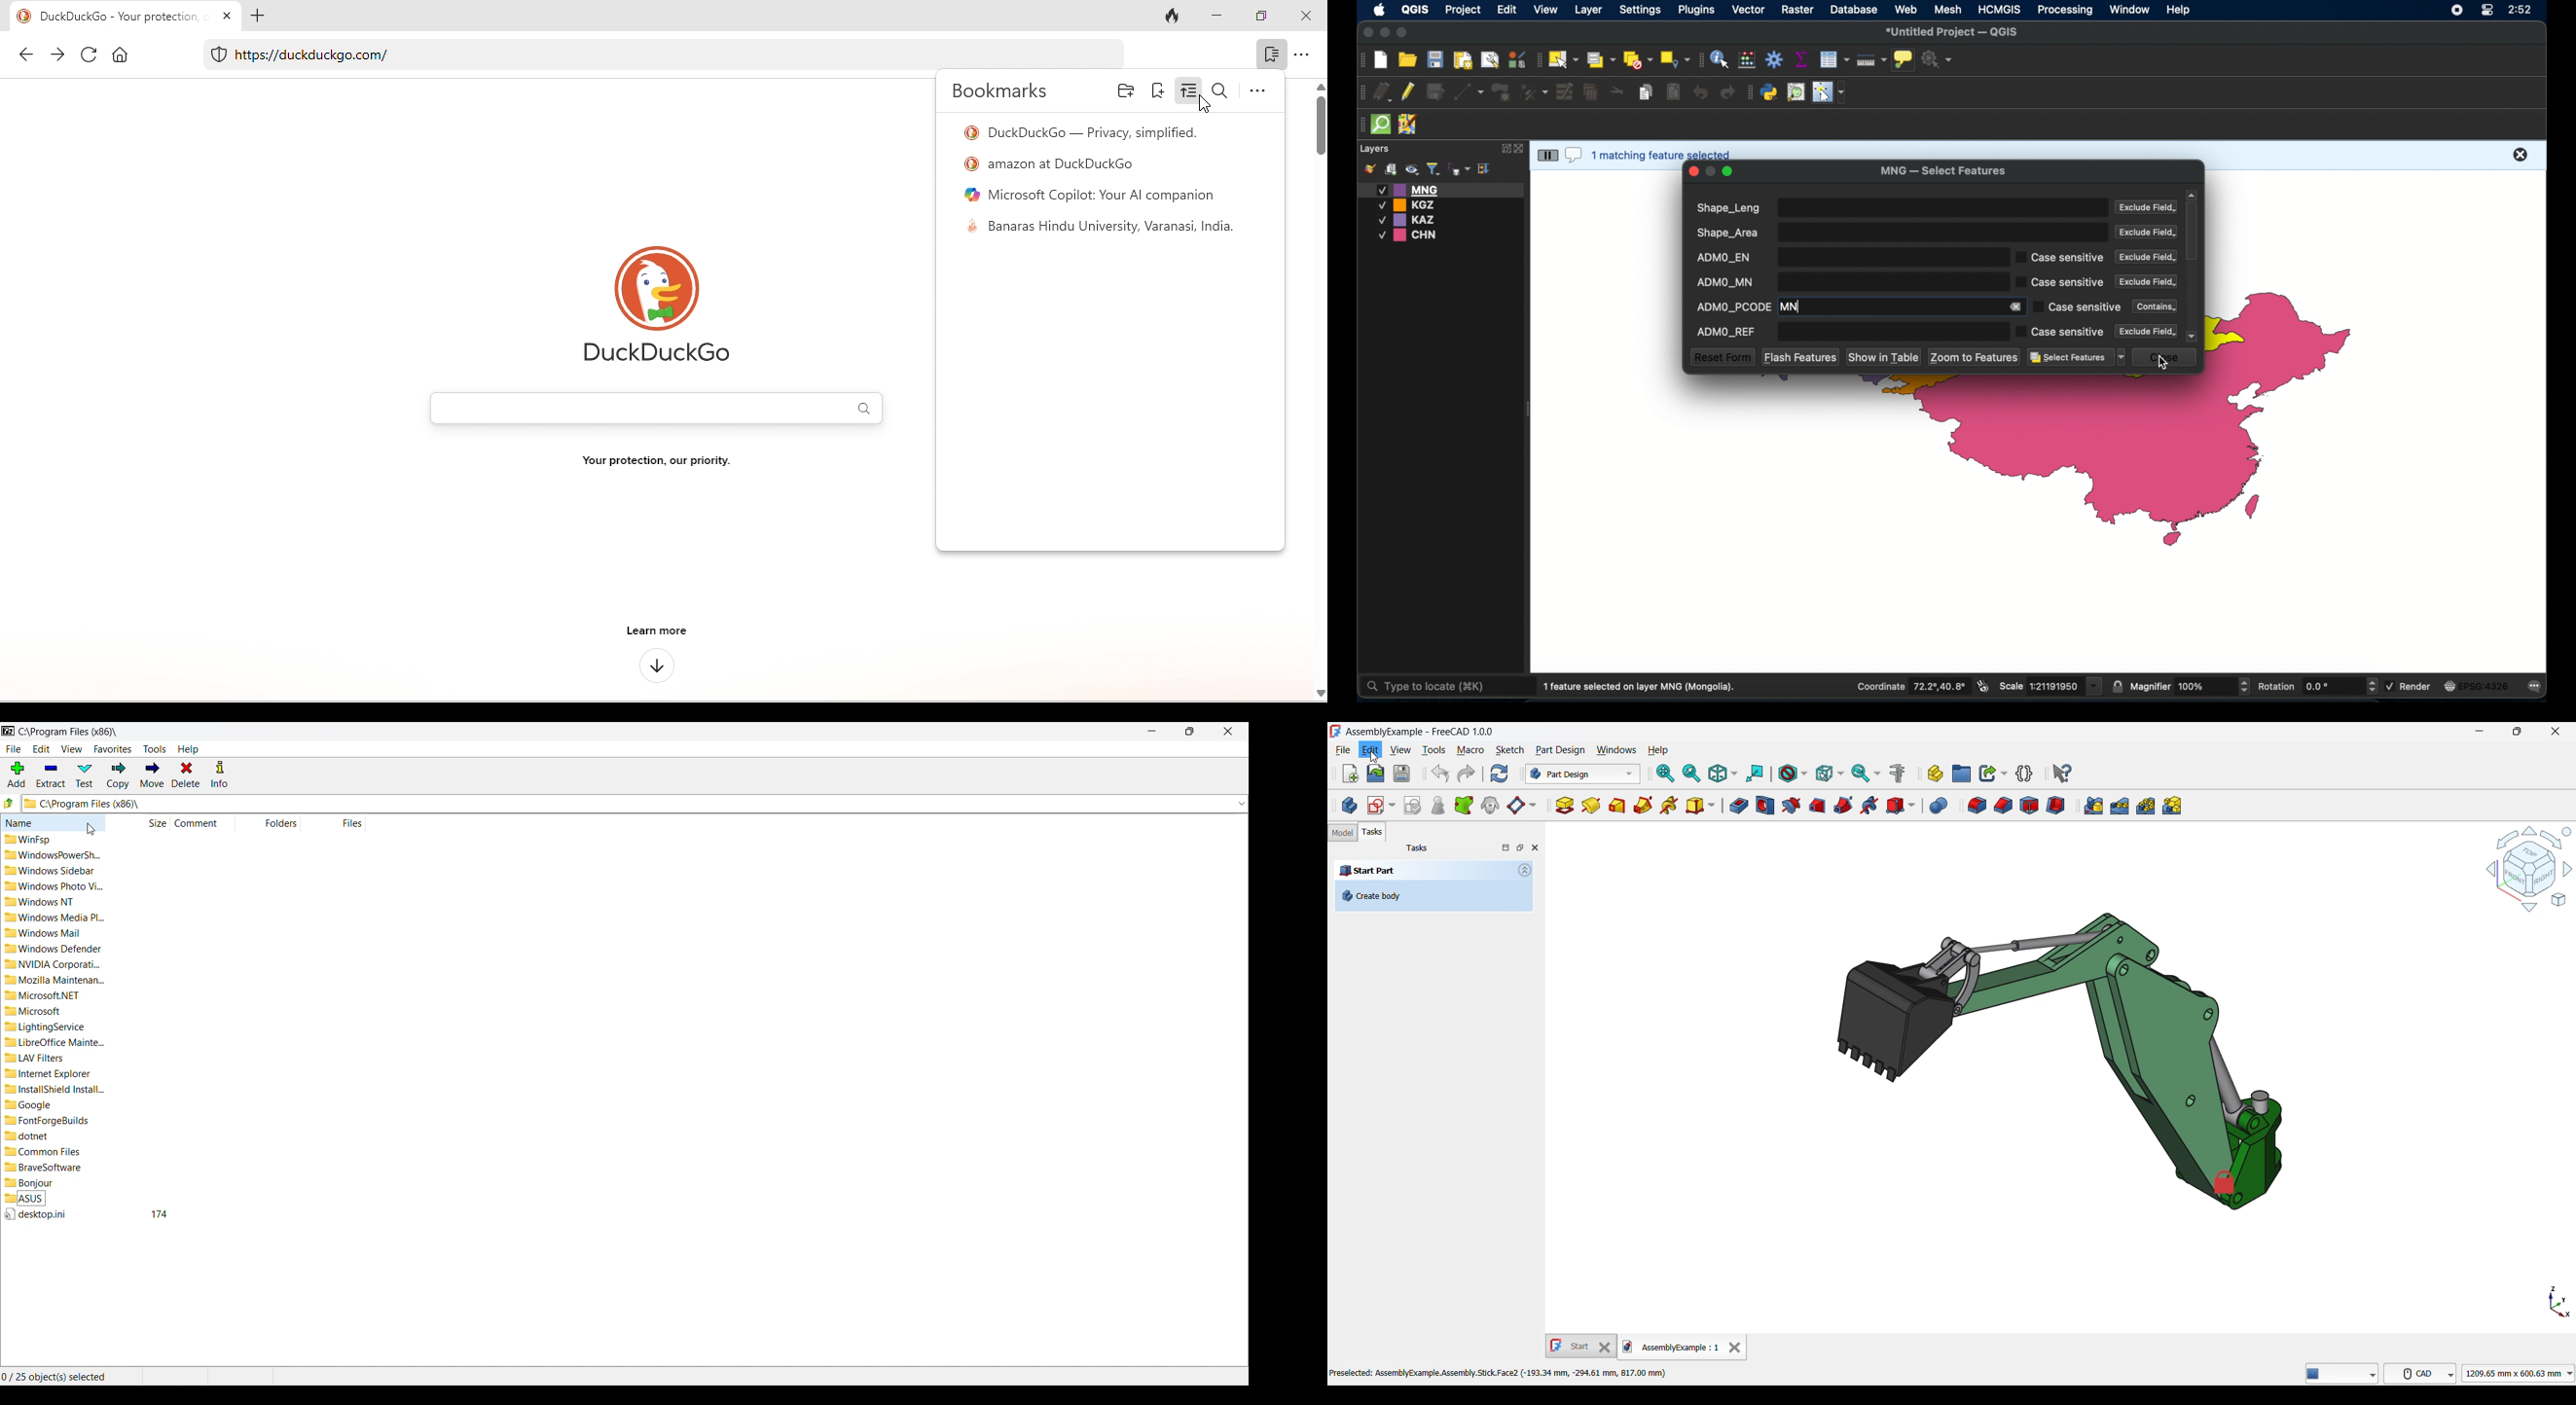  Describe the element at coordinates (1938, 59) in the screenshot. I see `no action selected ` at that location.